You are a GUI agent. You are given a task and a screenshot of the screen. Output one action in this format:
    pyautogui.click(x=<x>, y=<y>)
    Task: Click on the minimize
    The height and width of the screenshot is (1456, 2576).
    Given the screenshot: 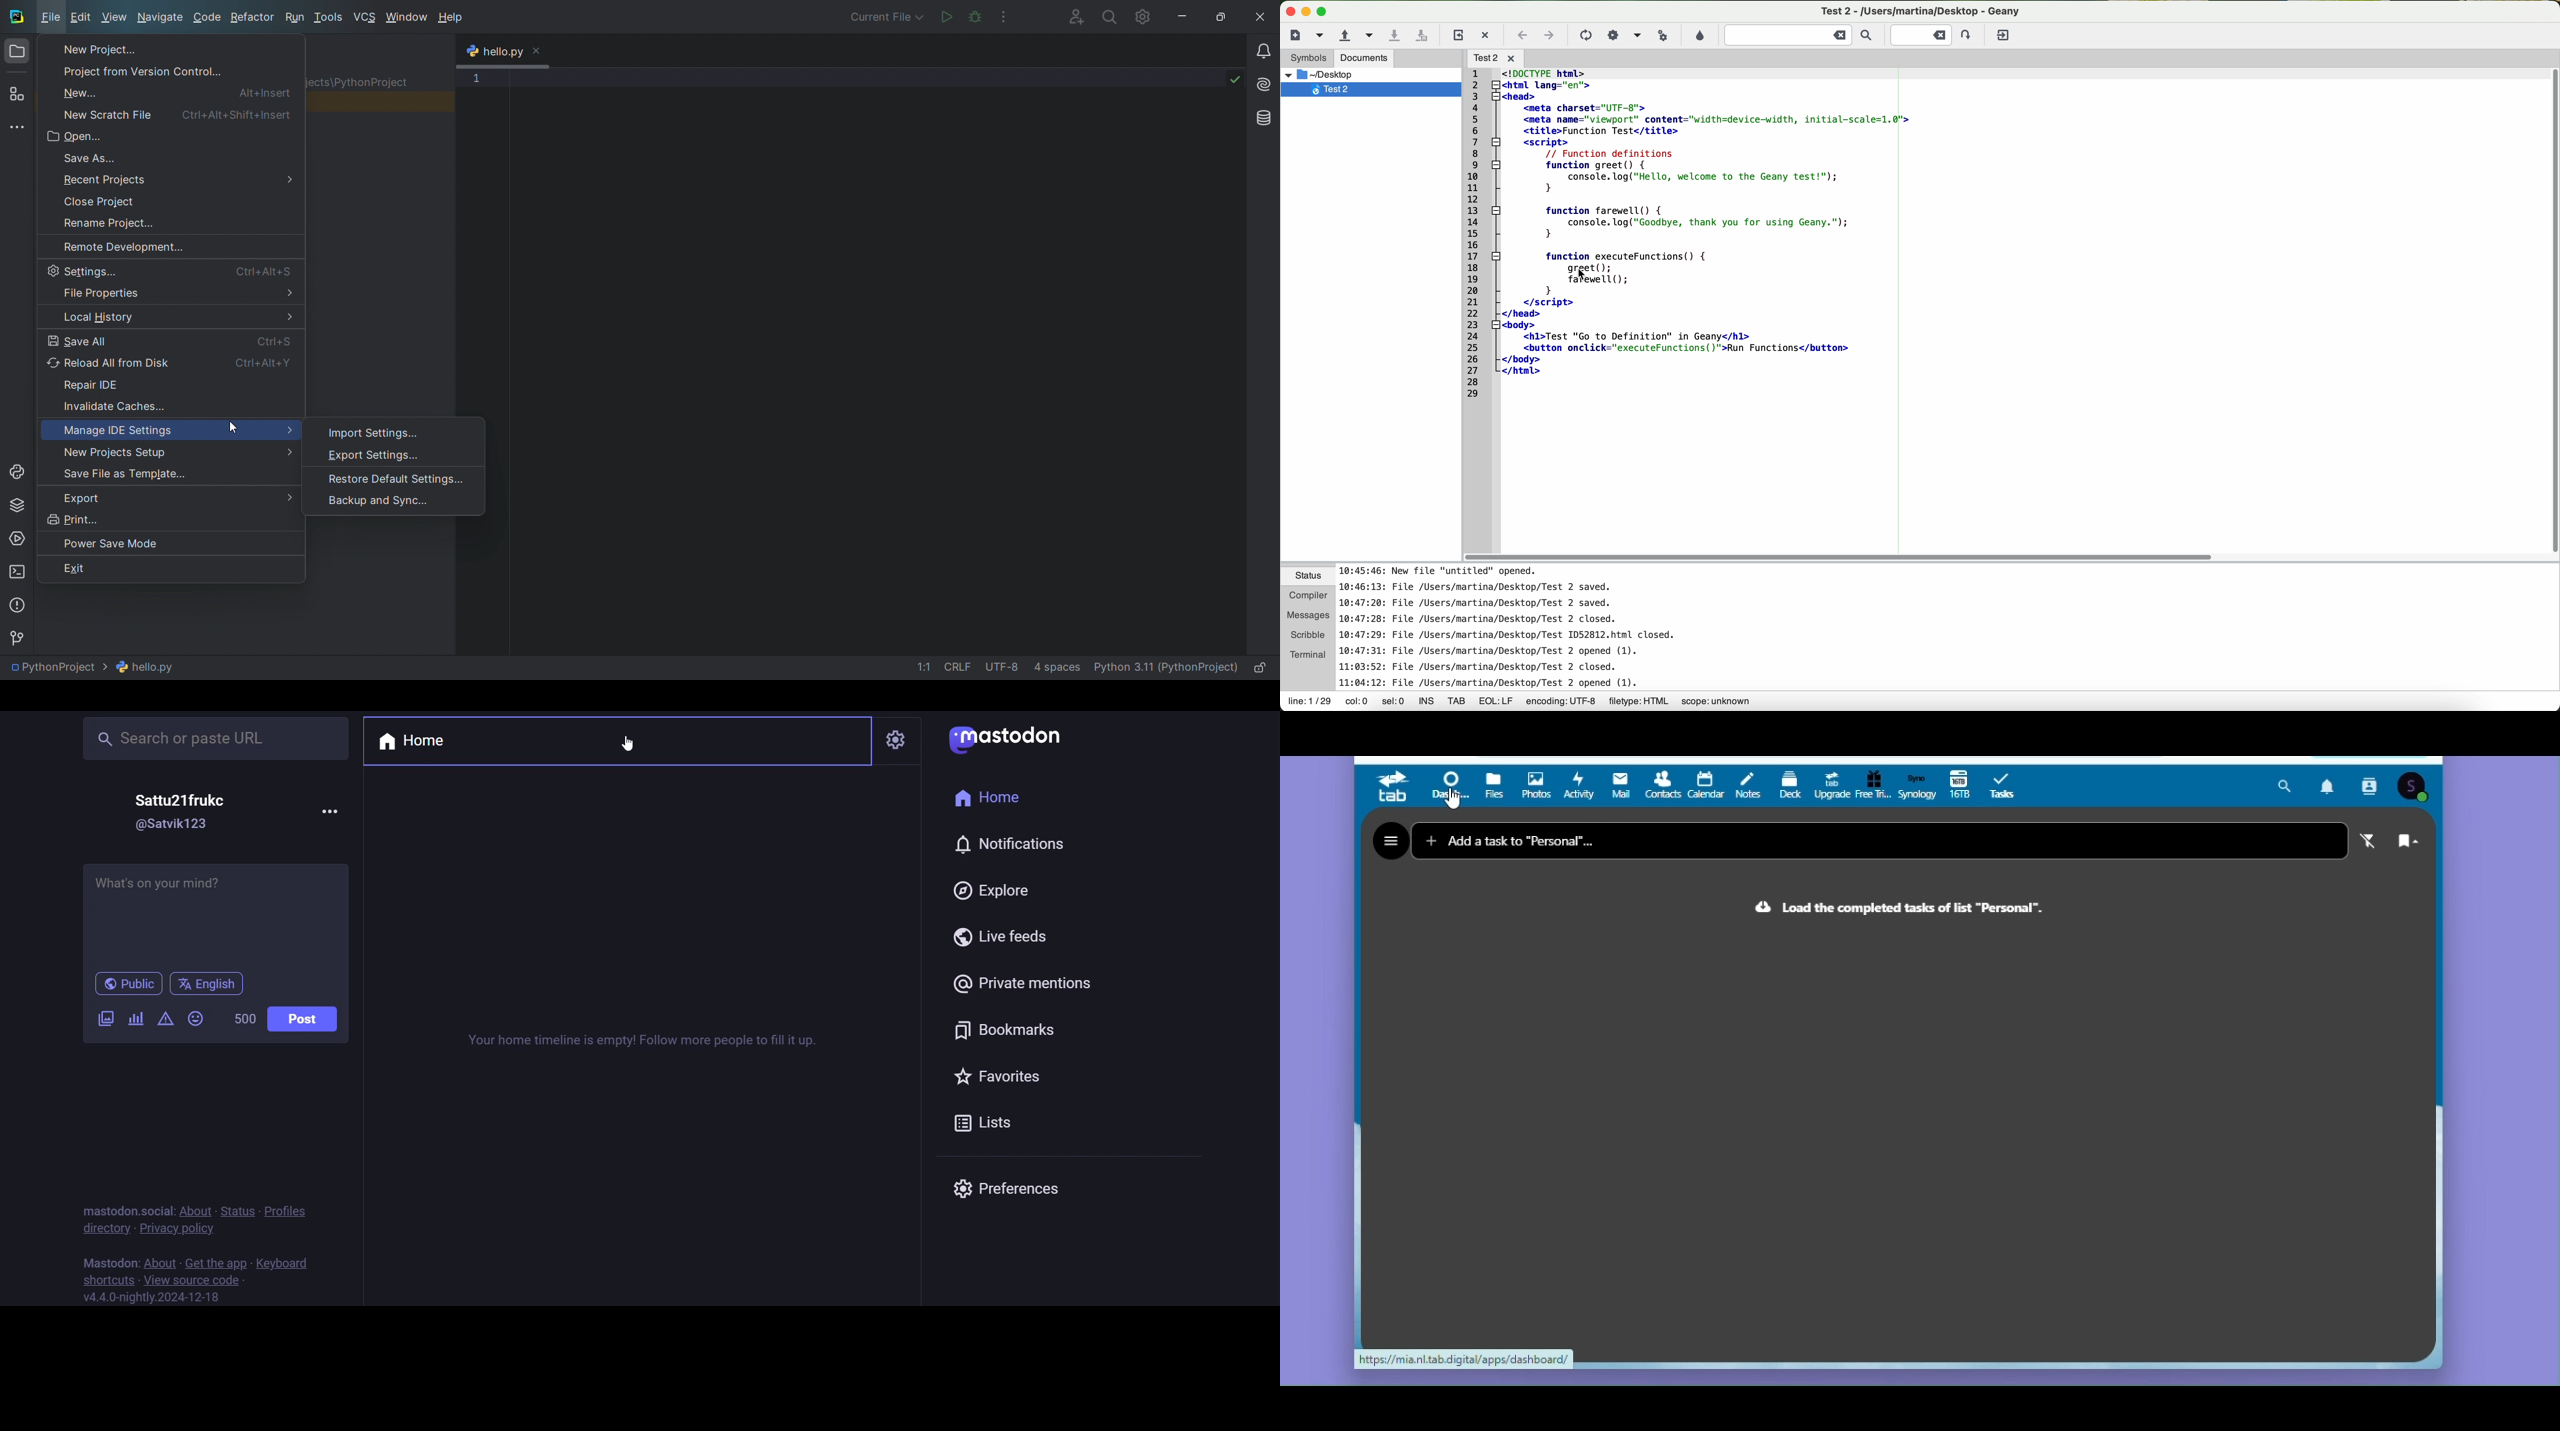 What is the action you would take?
    pyautogui.click(x=1306, y=12)
    